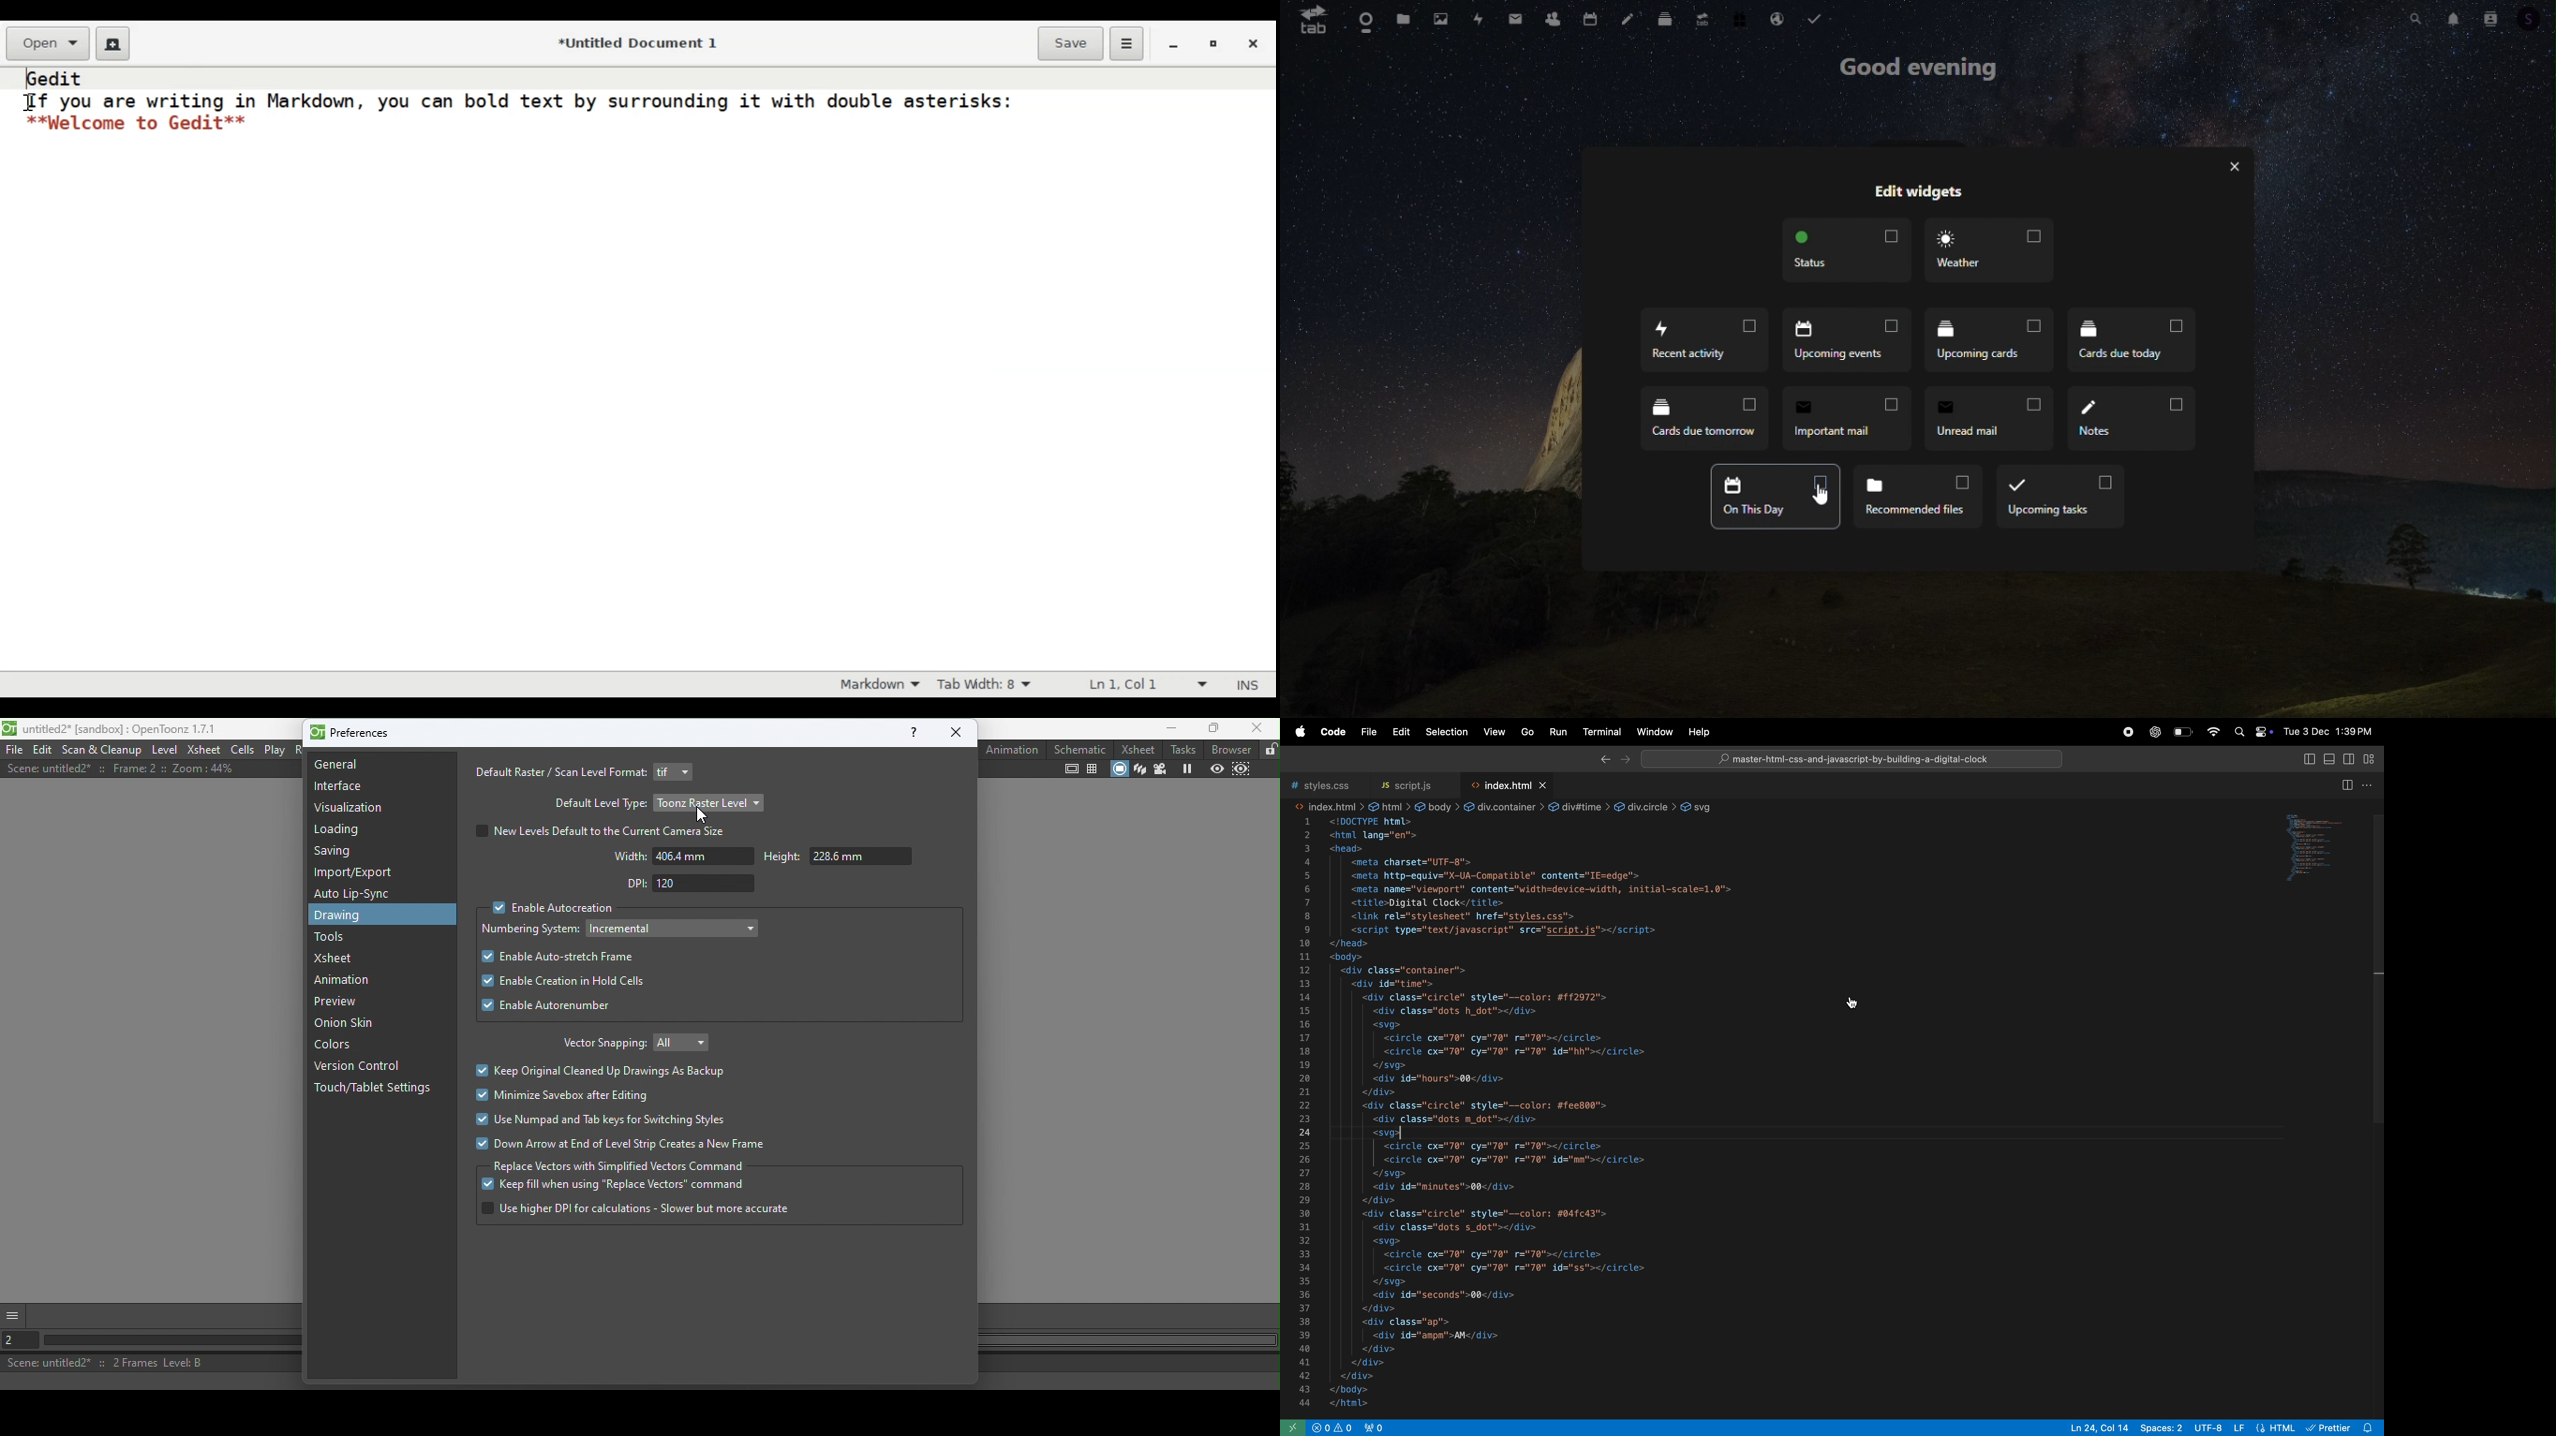 The image size is (2576, 1456). Describe the element at coordinates (2063, 497) in the screenshot. I see `Upcoming tasks` at that location.